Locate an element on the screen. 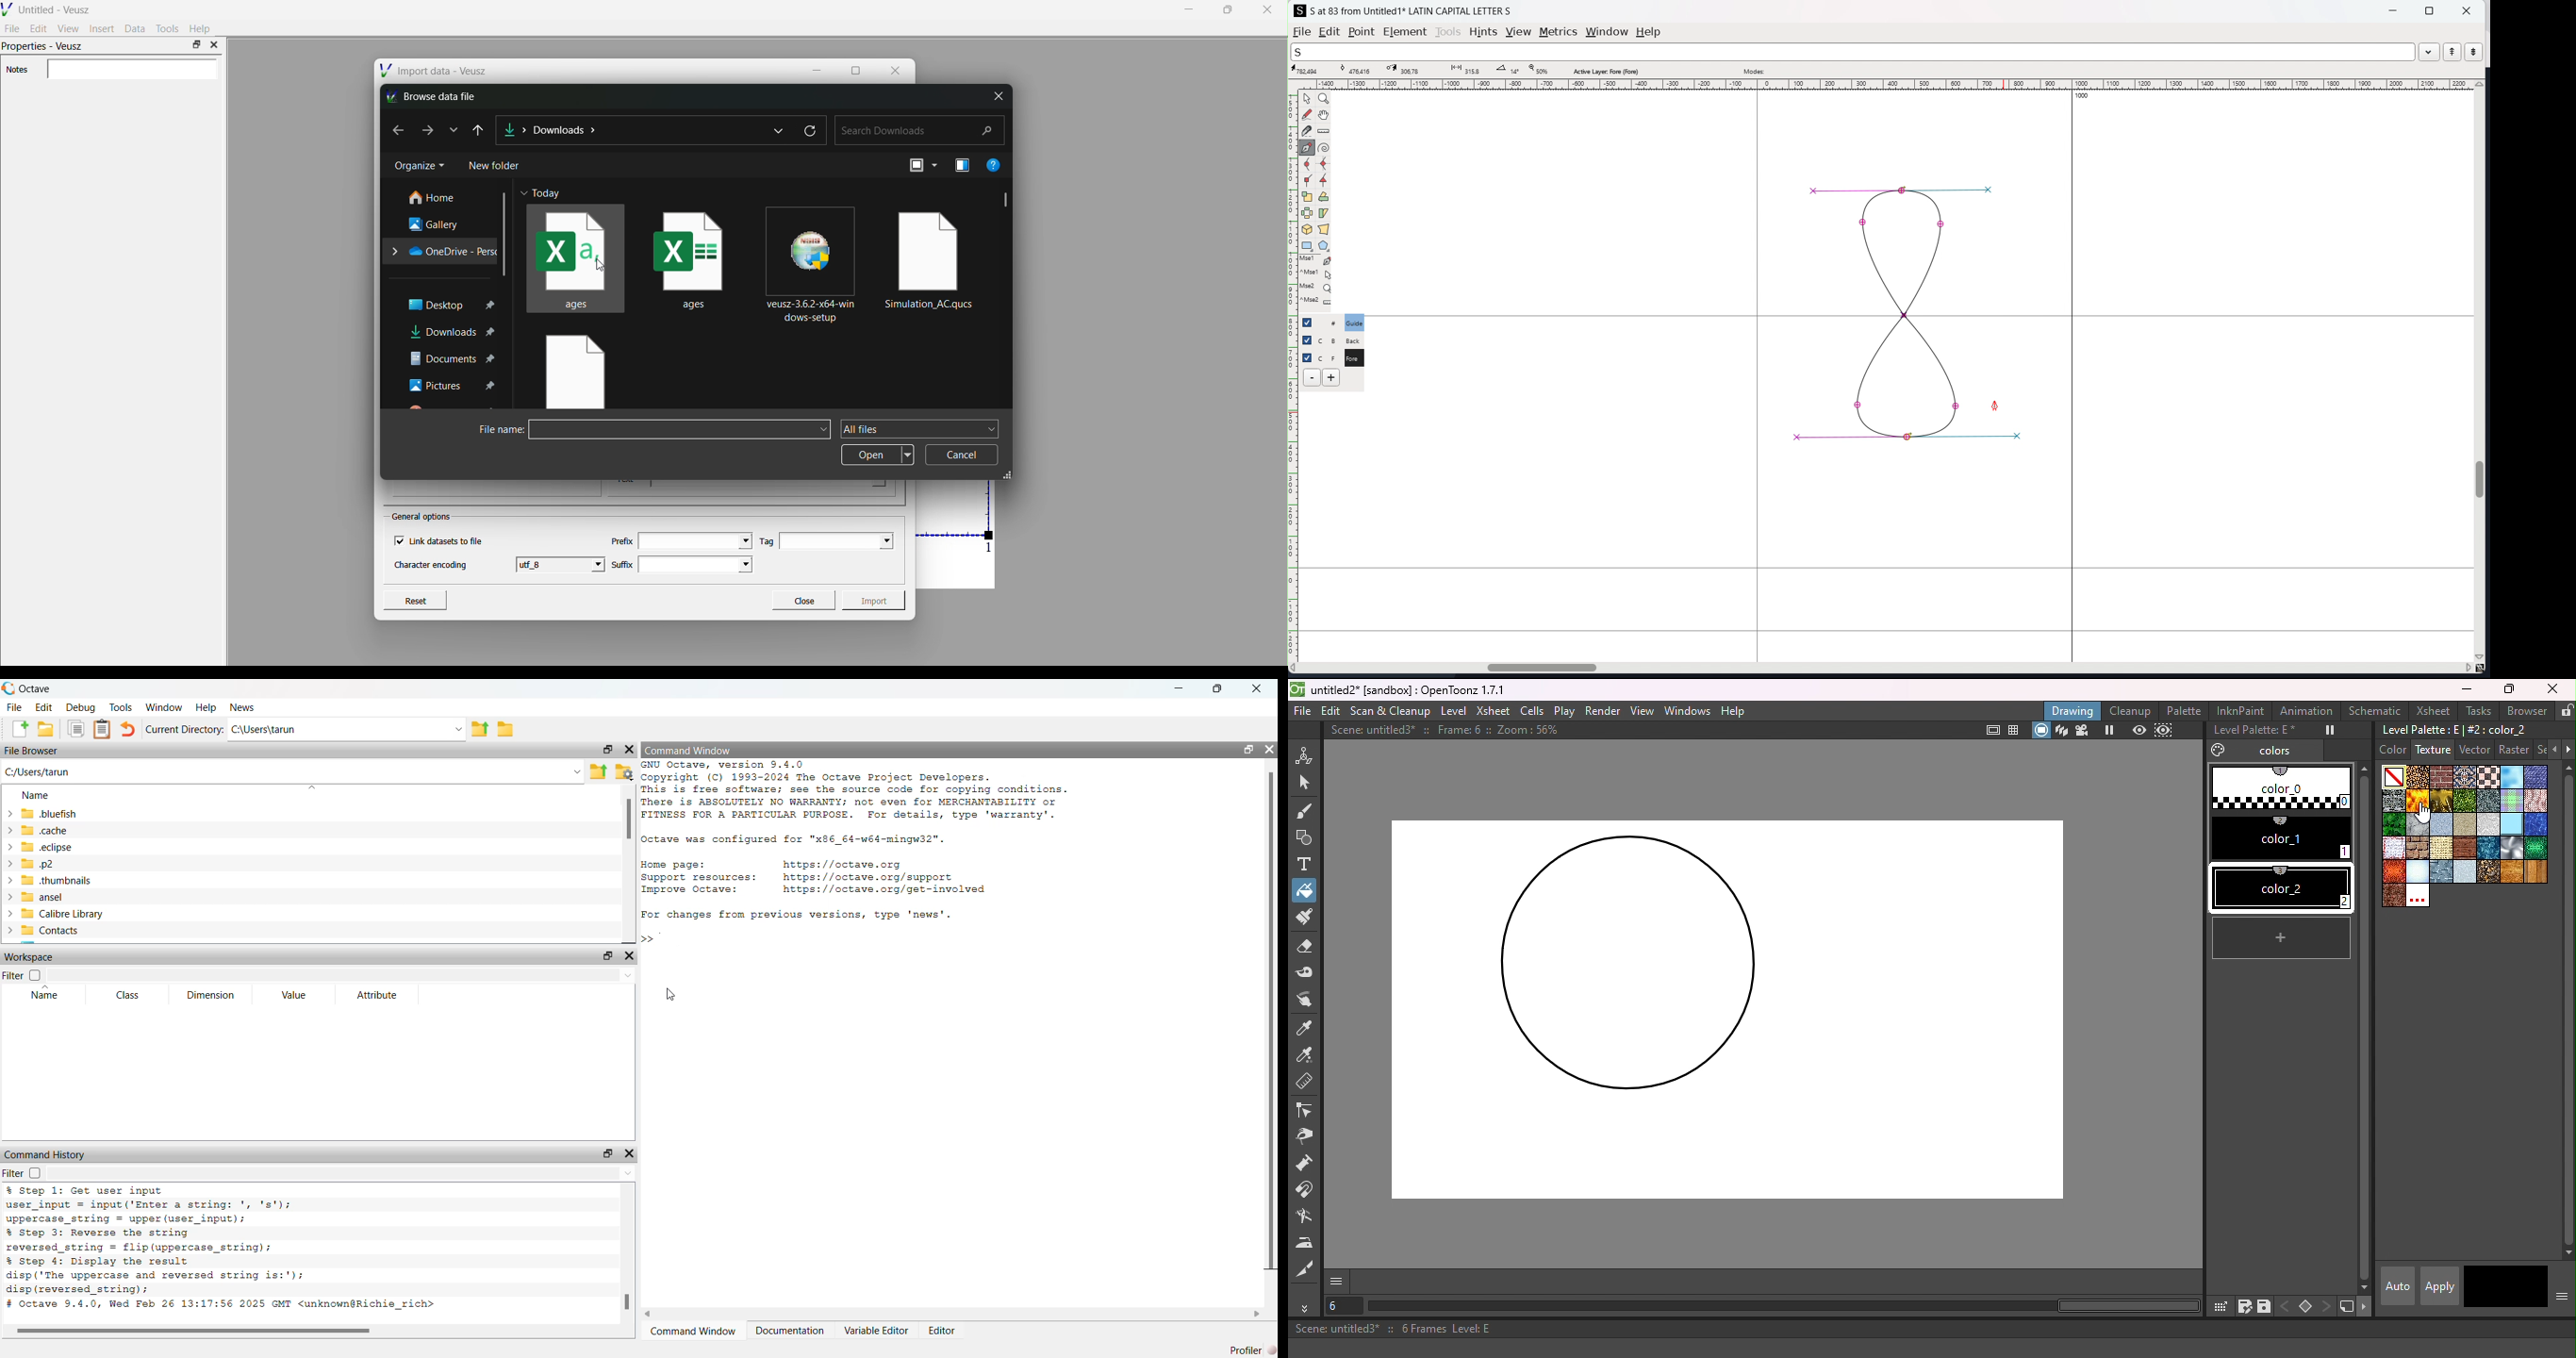 The height and width of the screenshot is (1372, 2576). tools is located at coordinates (1449, 31).